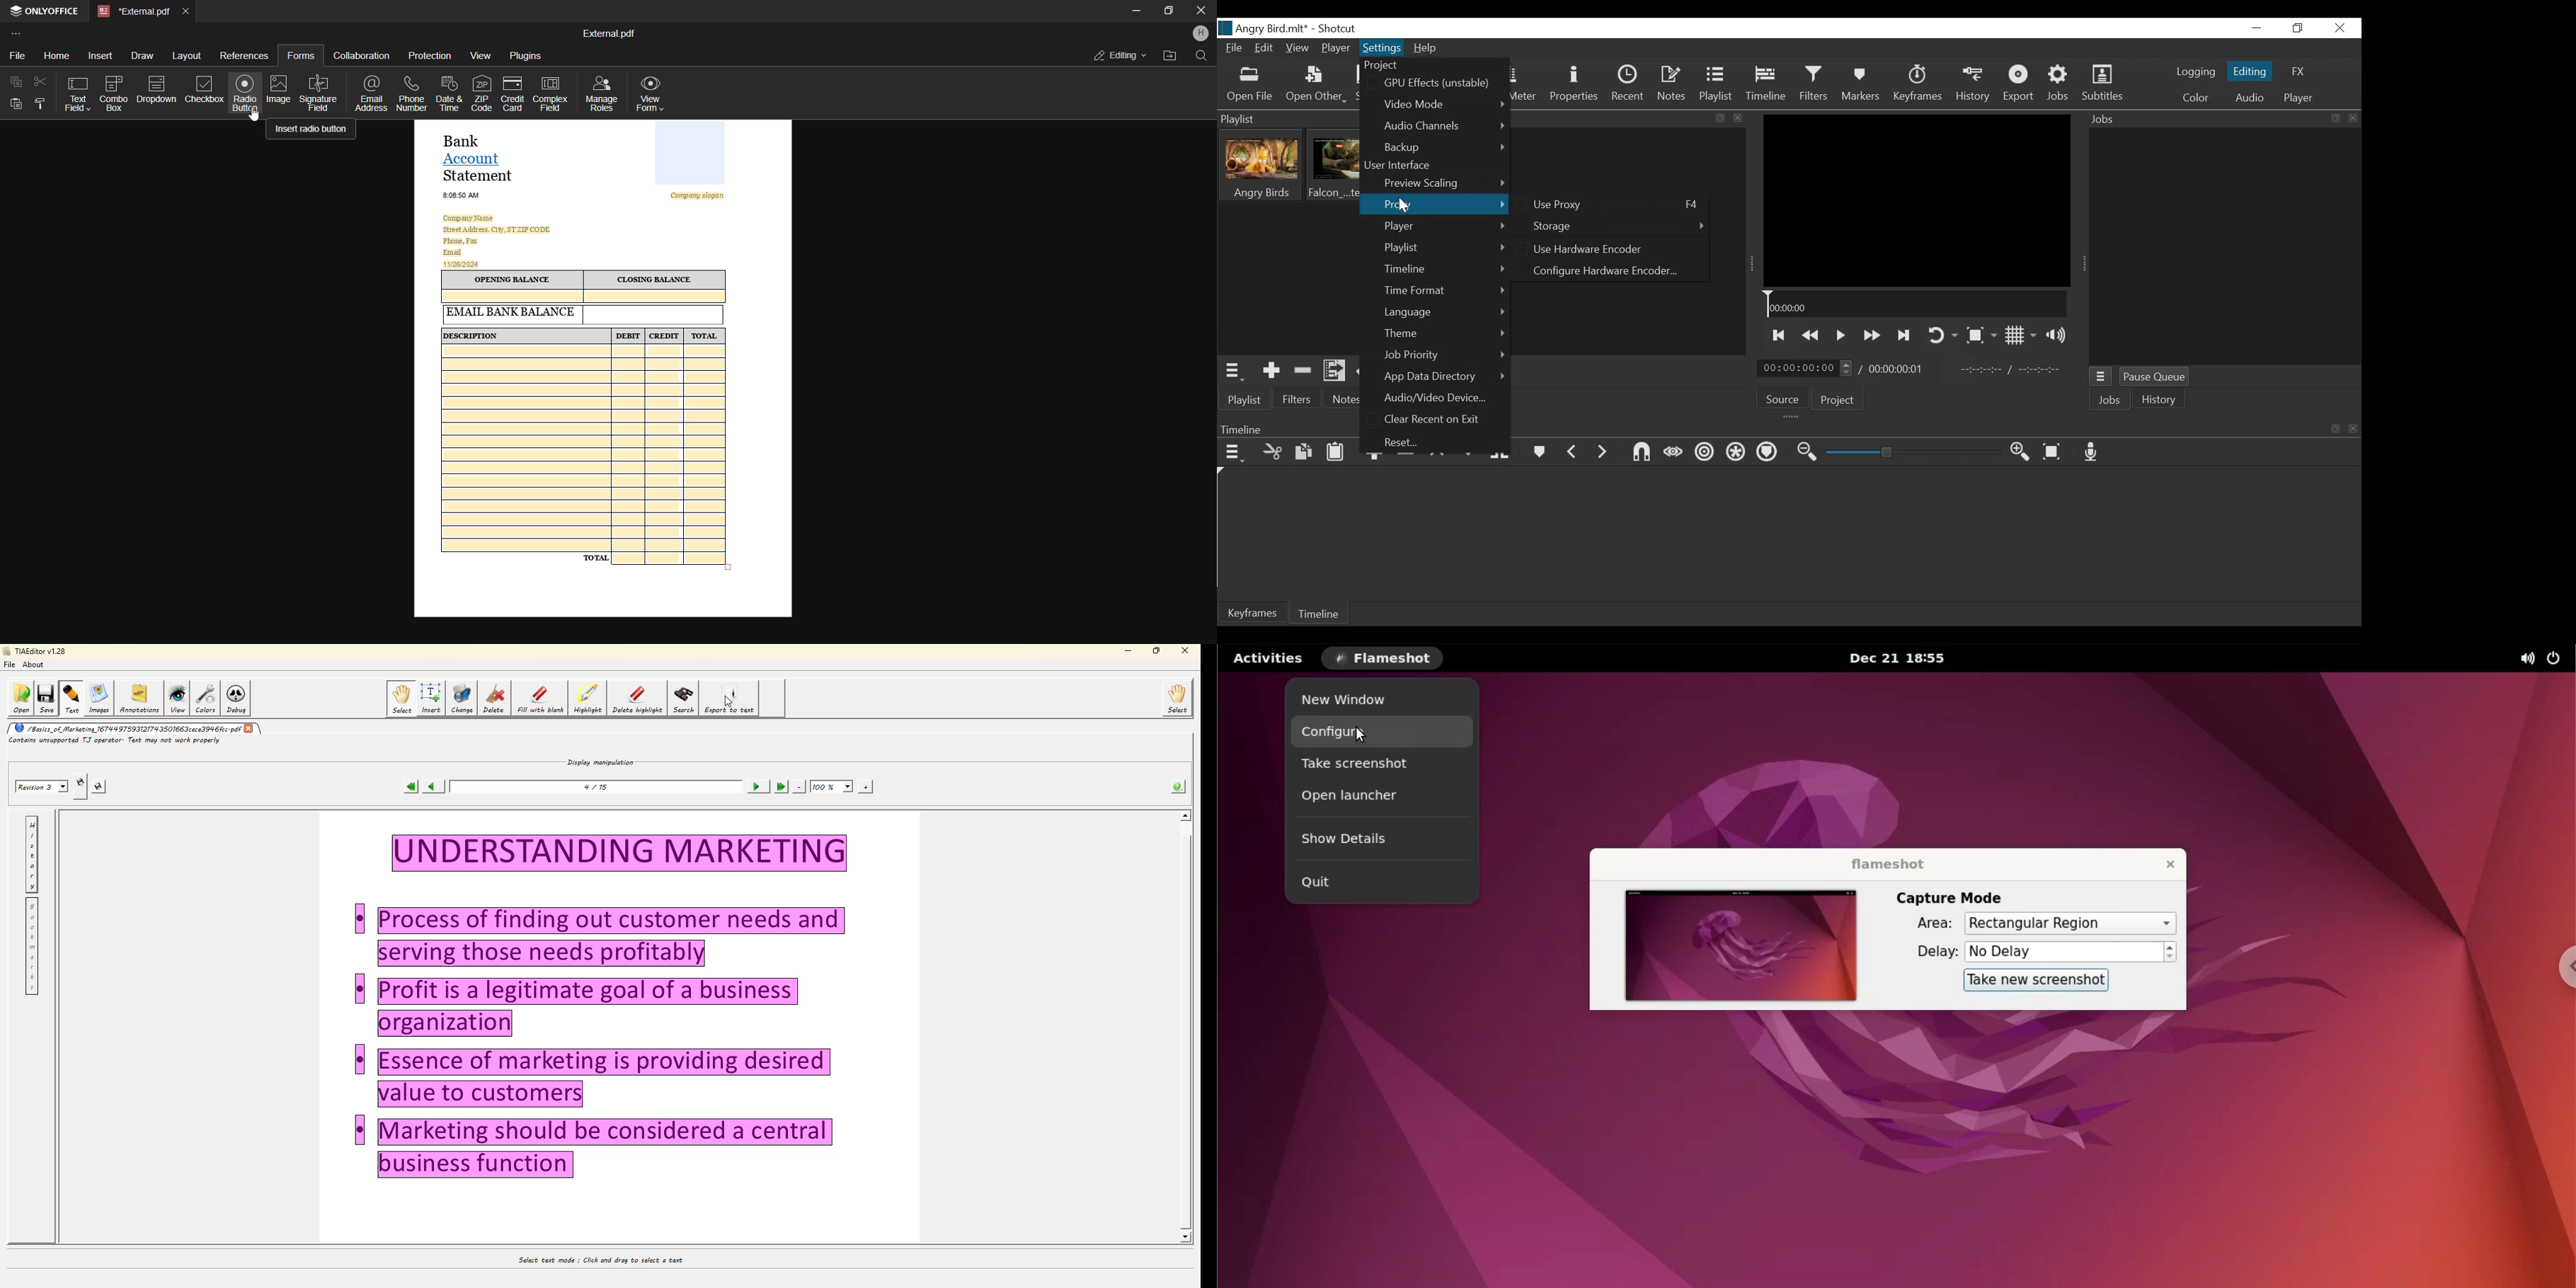 Image resolution: width=2576 pixels, height=1288 pixels. What do you see at coordinates (1442, 397) in the screenshot?
I see `Audio/Video Device` at bounding box center [1442, 397].